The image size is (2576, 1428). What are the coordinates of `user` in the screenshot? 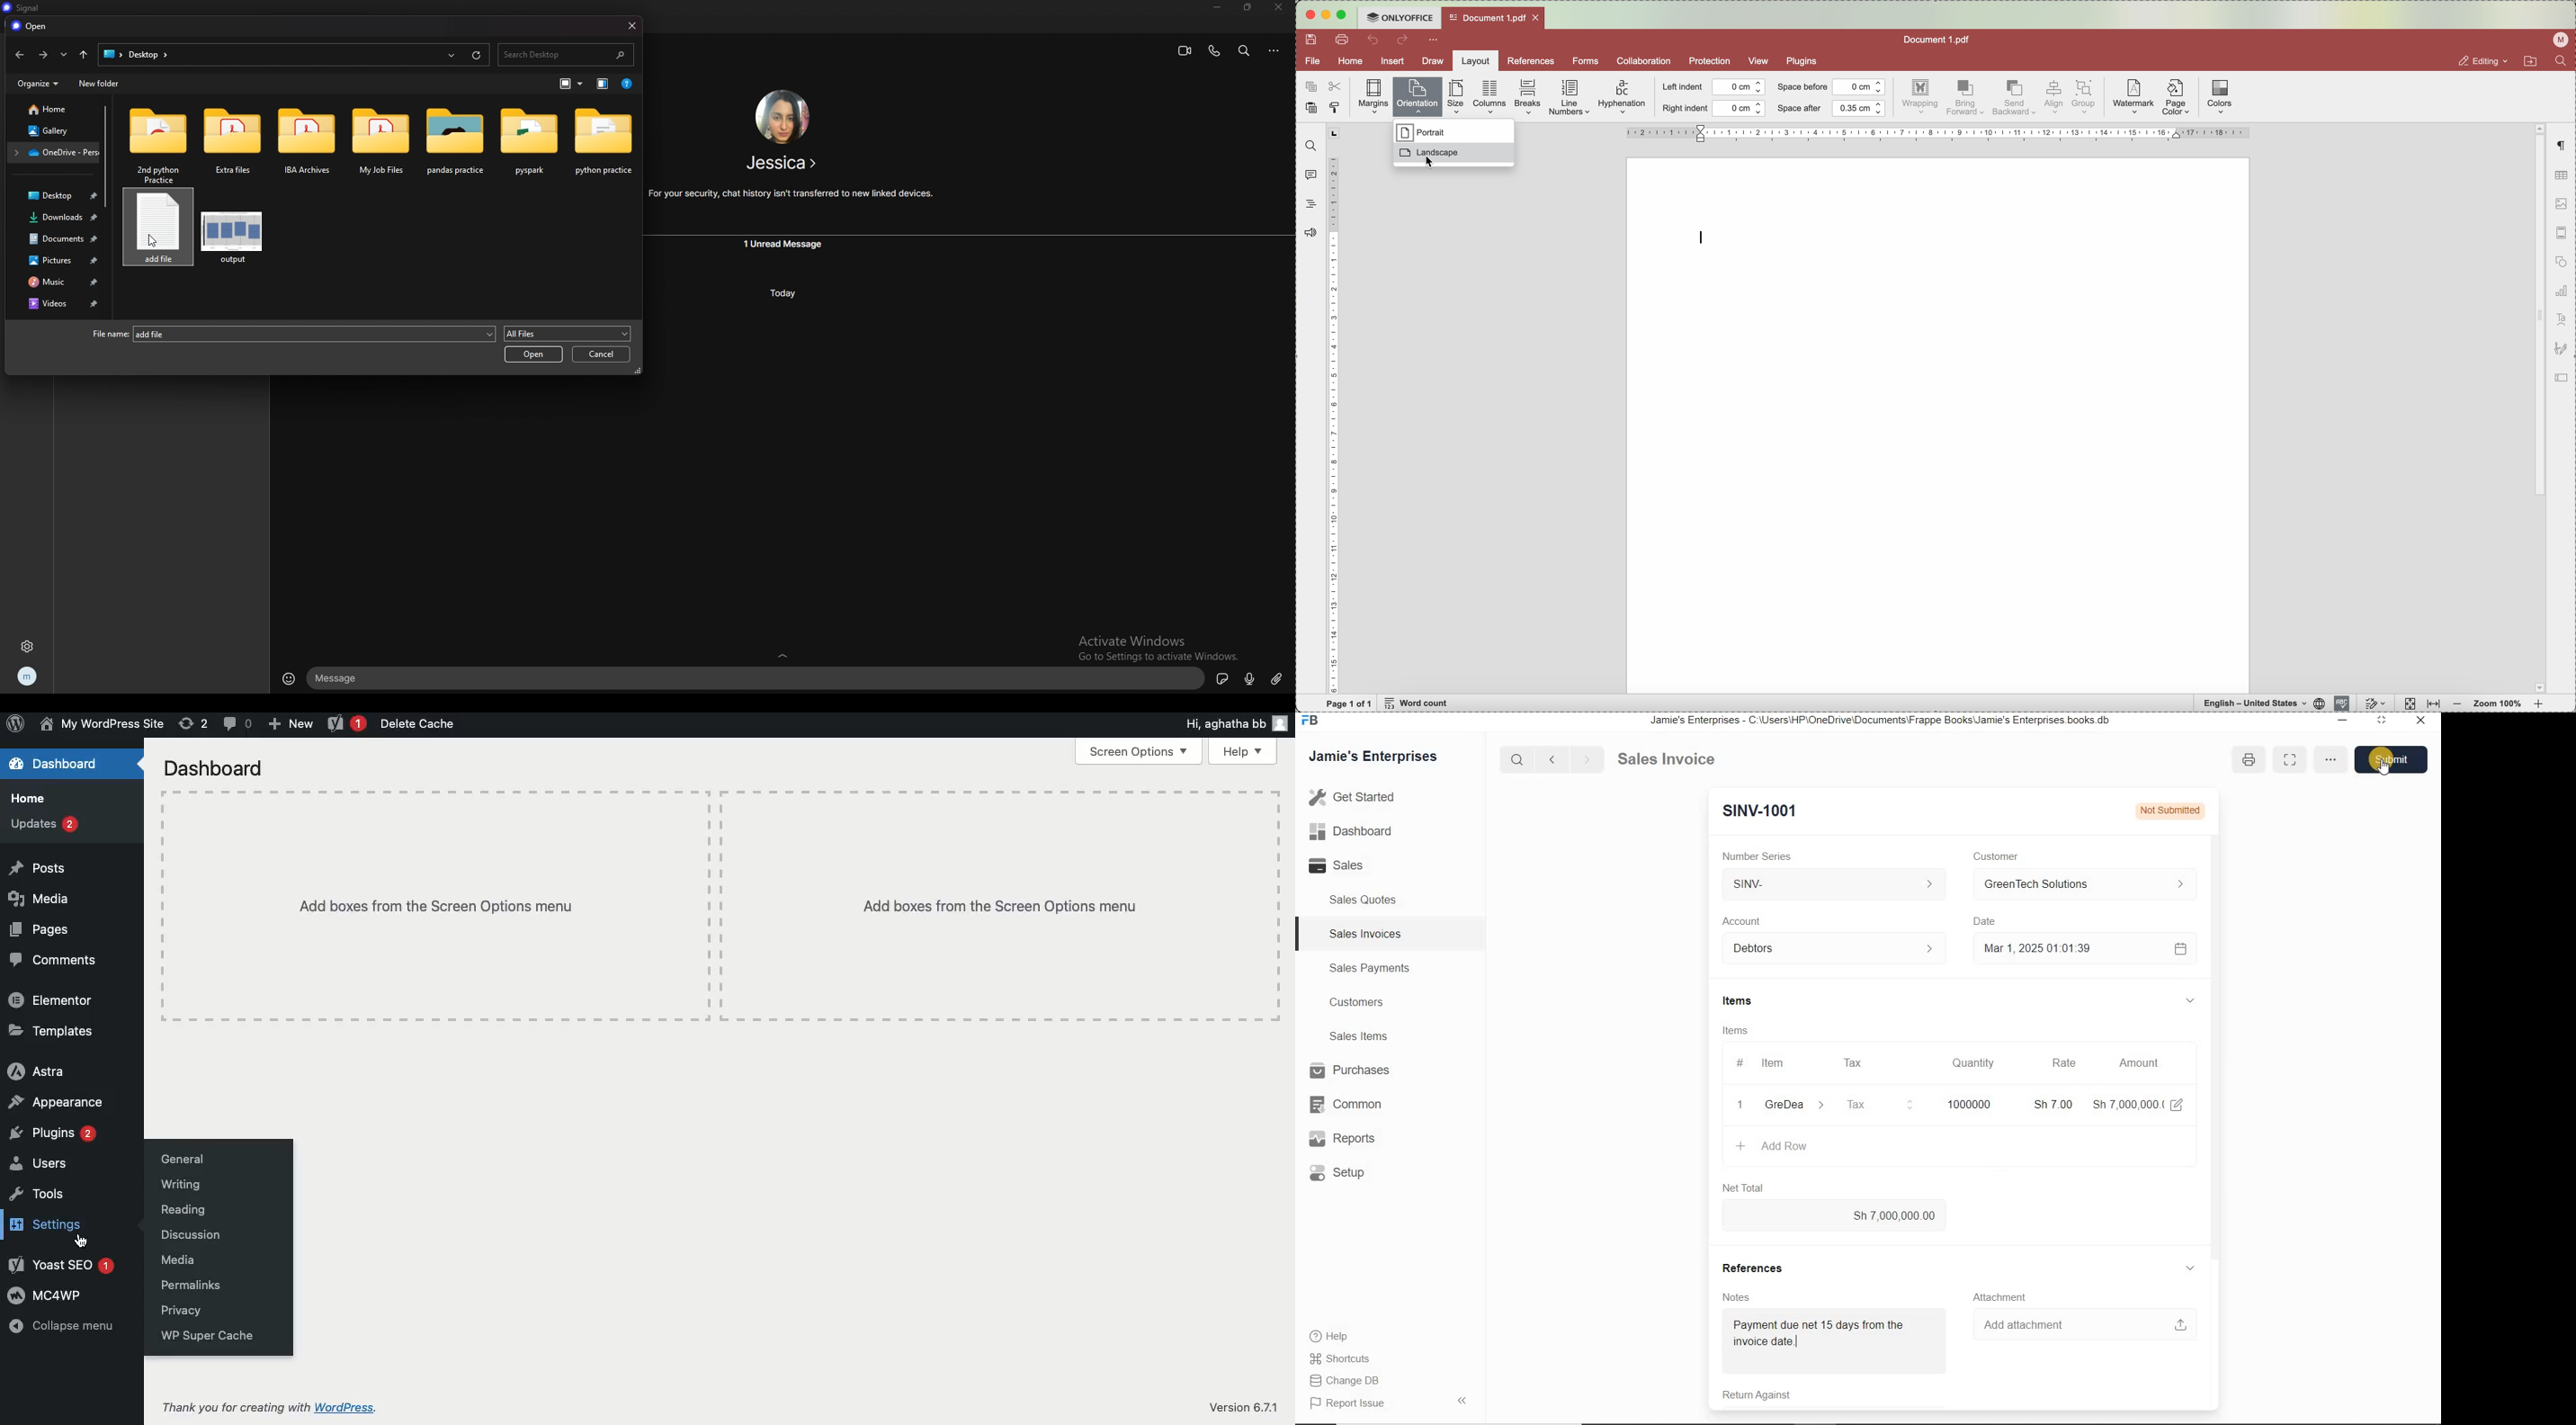 It's located at (2558, 40).